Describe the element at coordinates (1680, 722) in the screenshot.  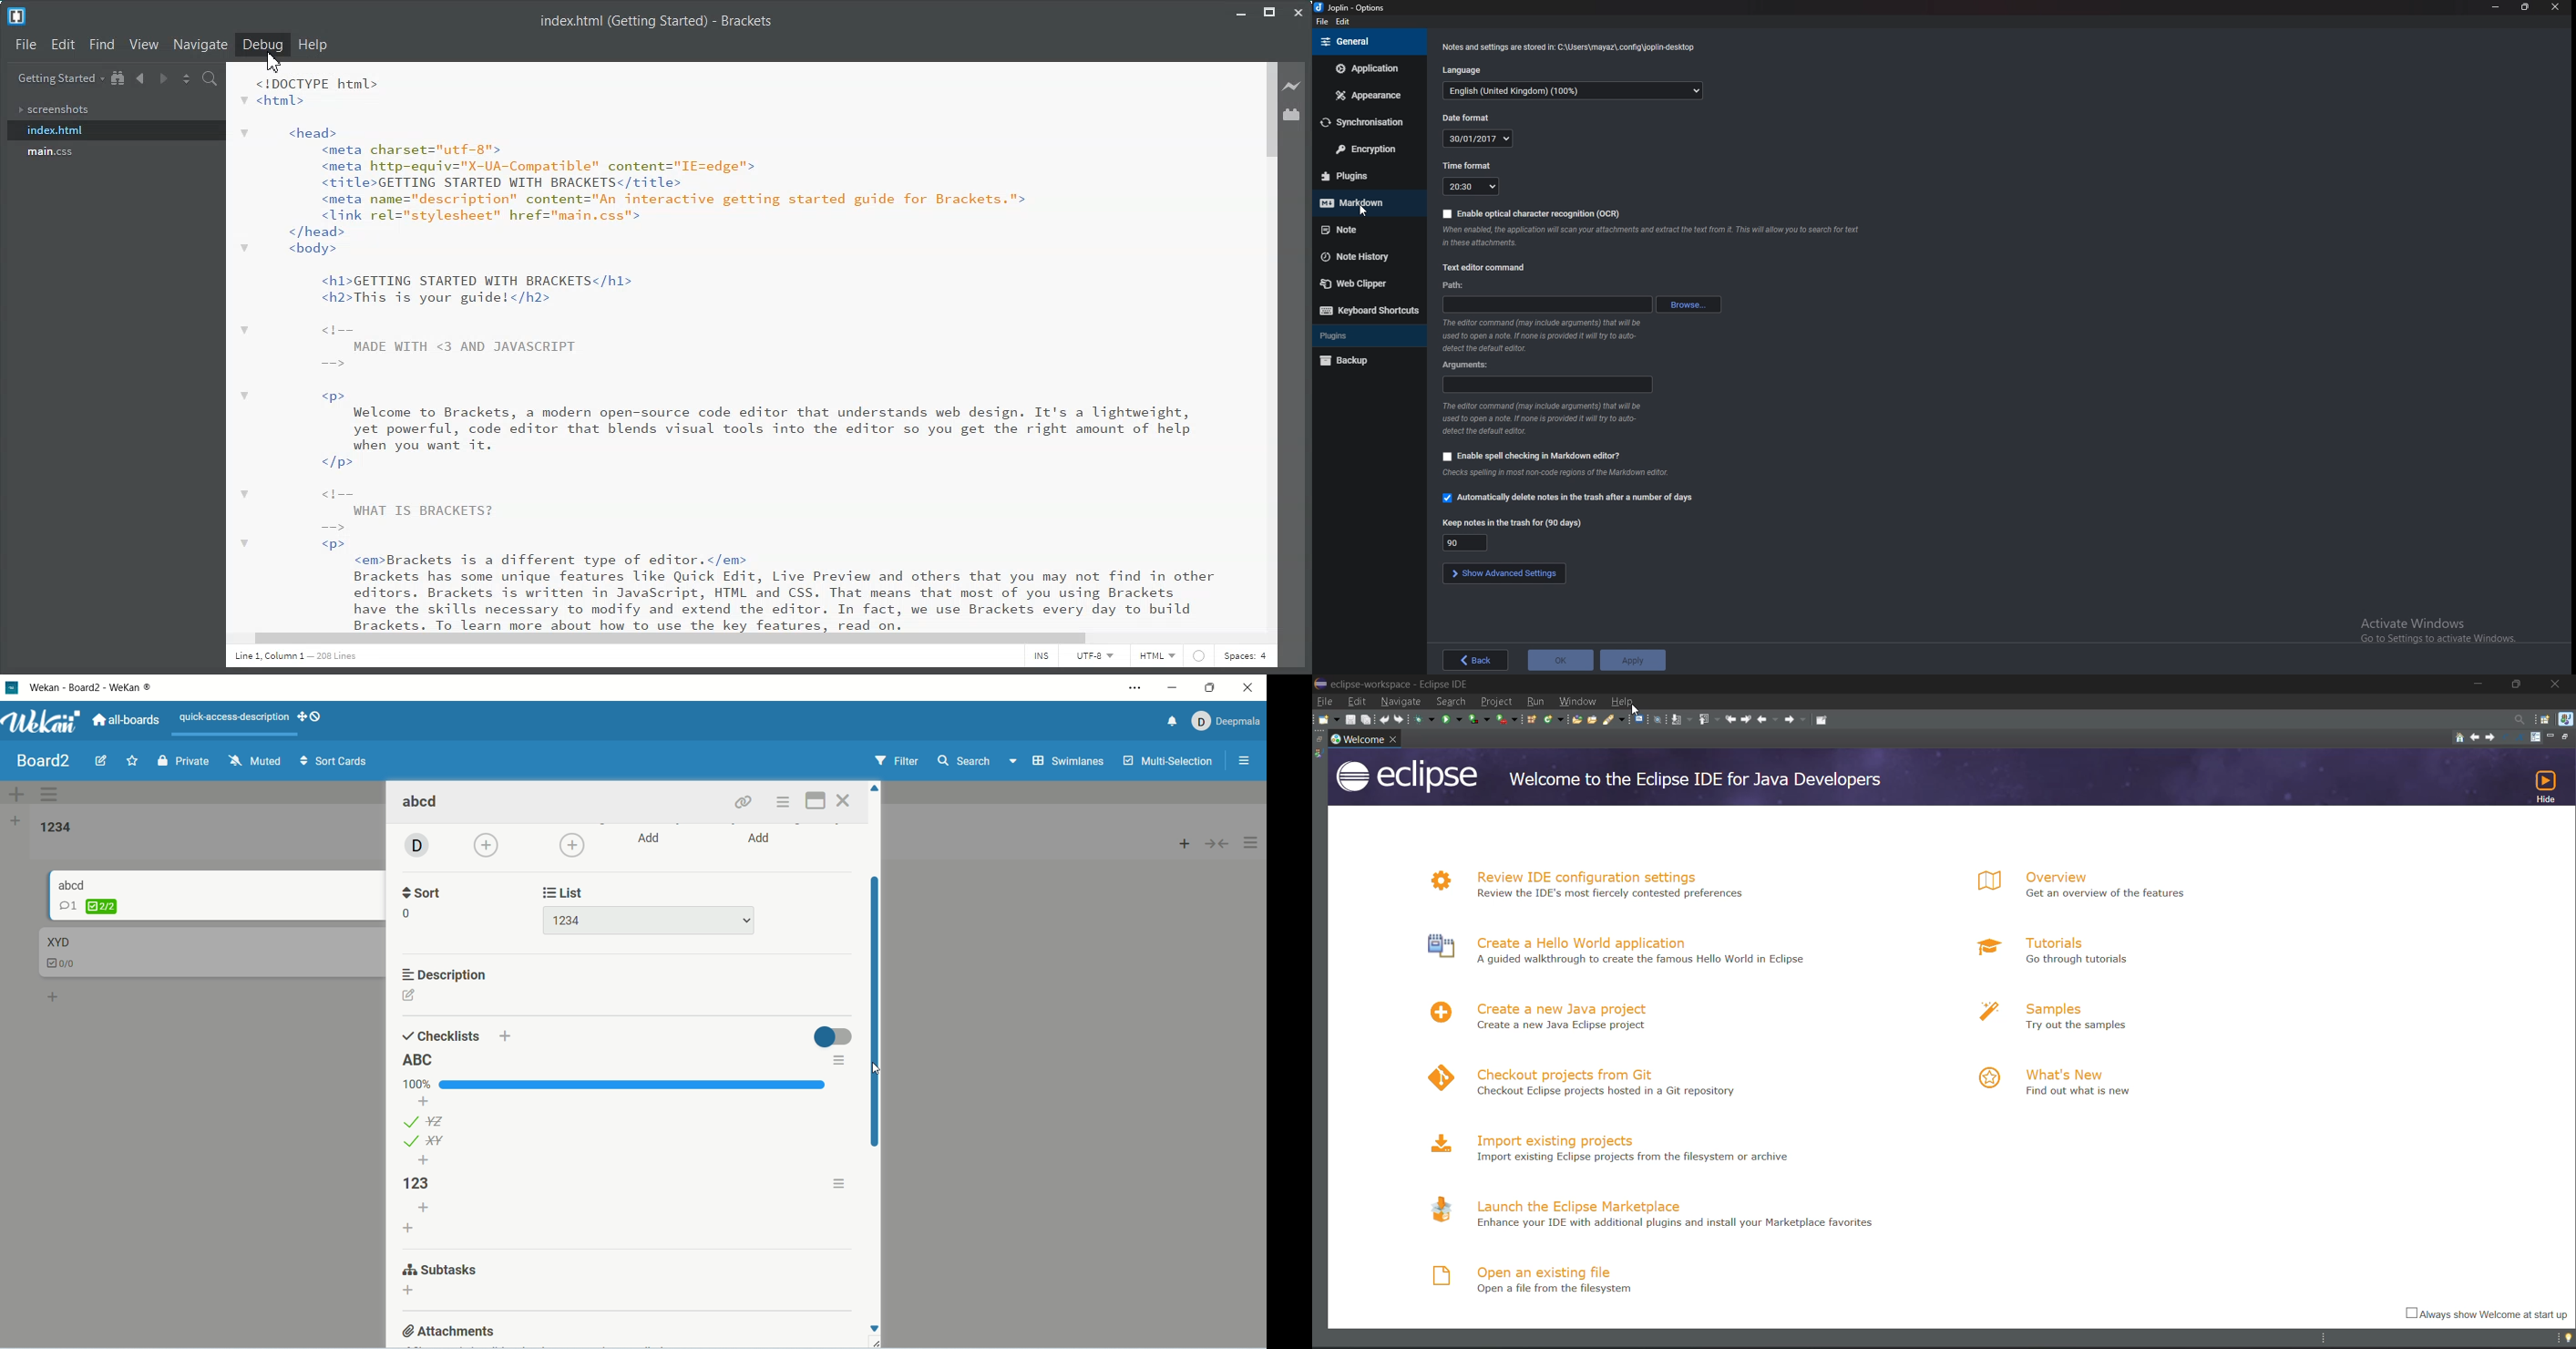
I see `next annotation` at that location.